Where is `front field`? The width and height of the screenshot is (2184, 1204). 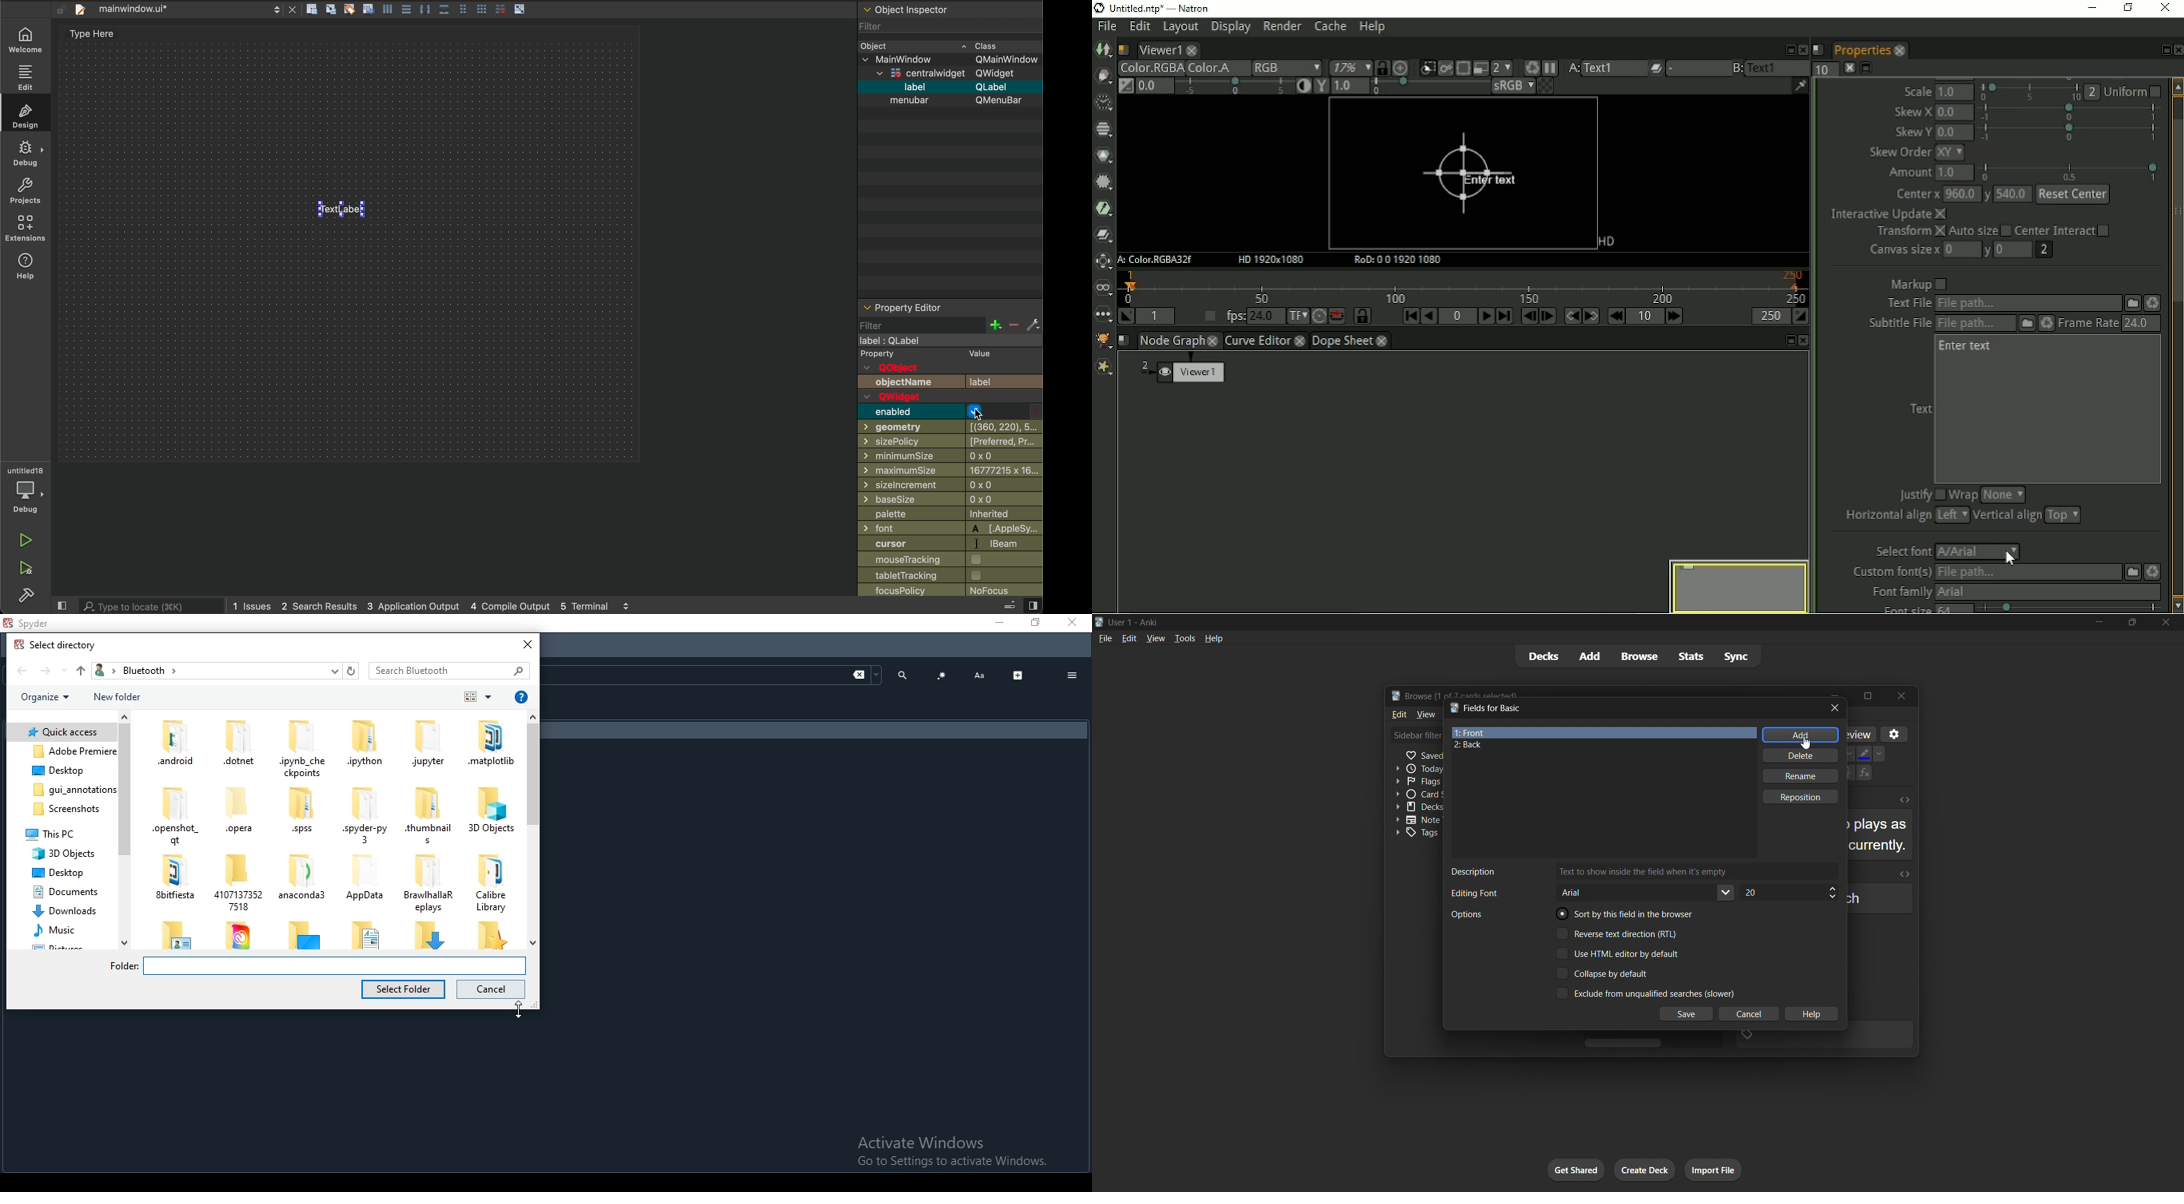 front field is located at coordinates (1603, 733).